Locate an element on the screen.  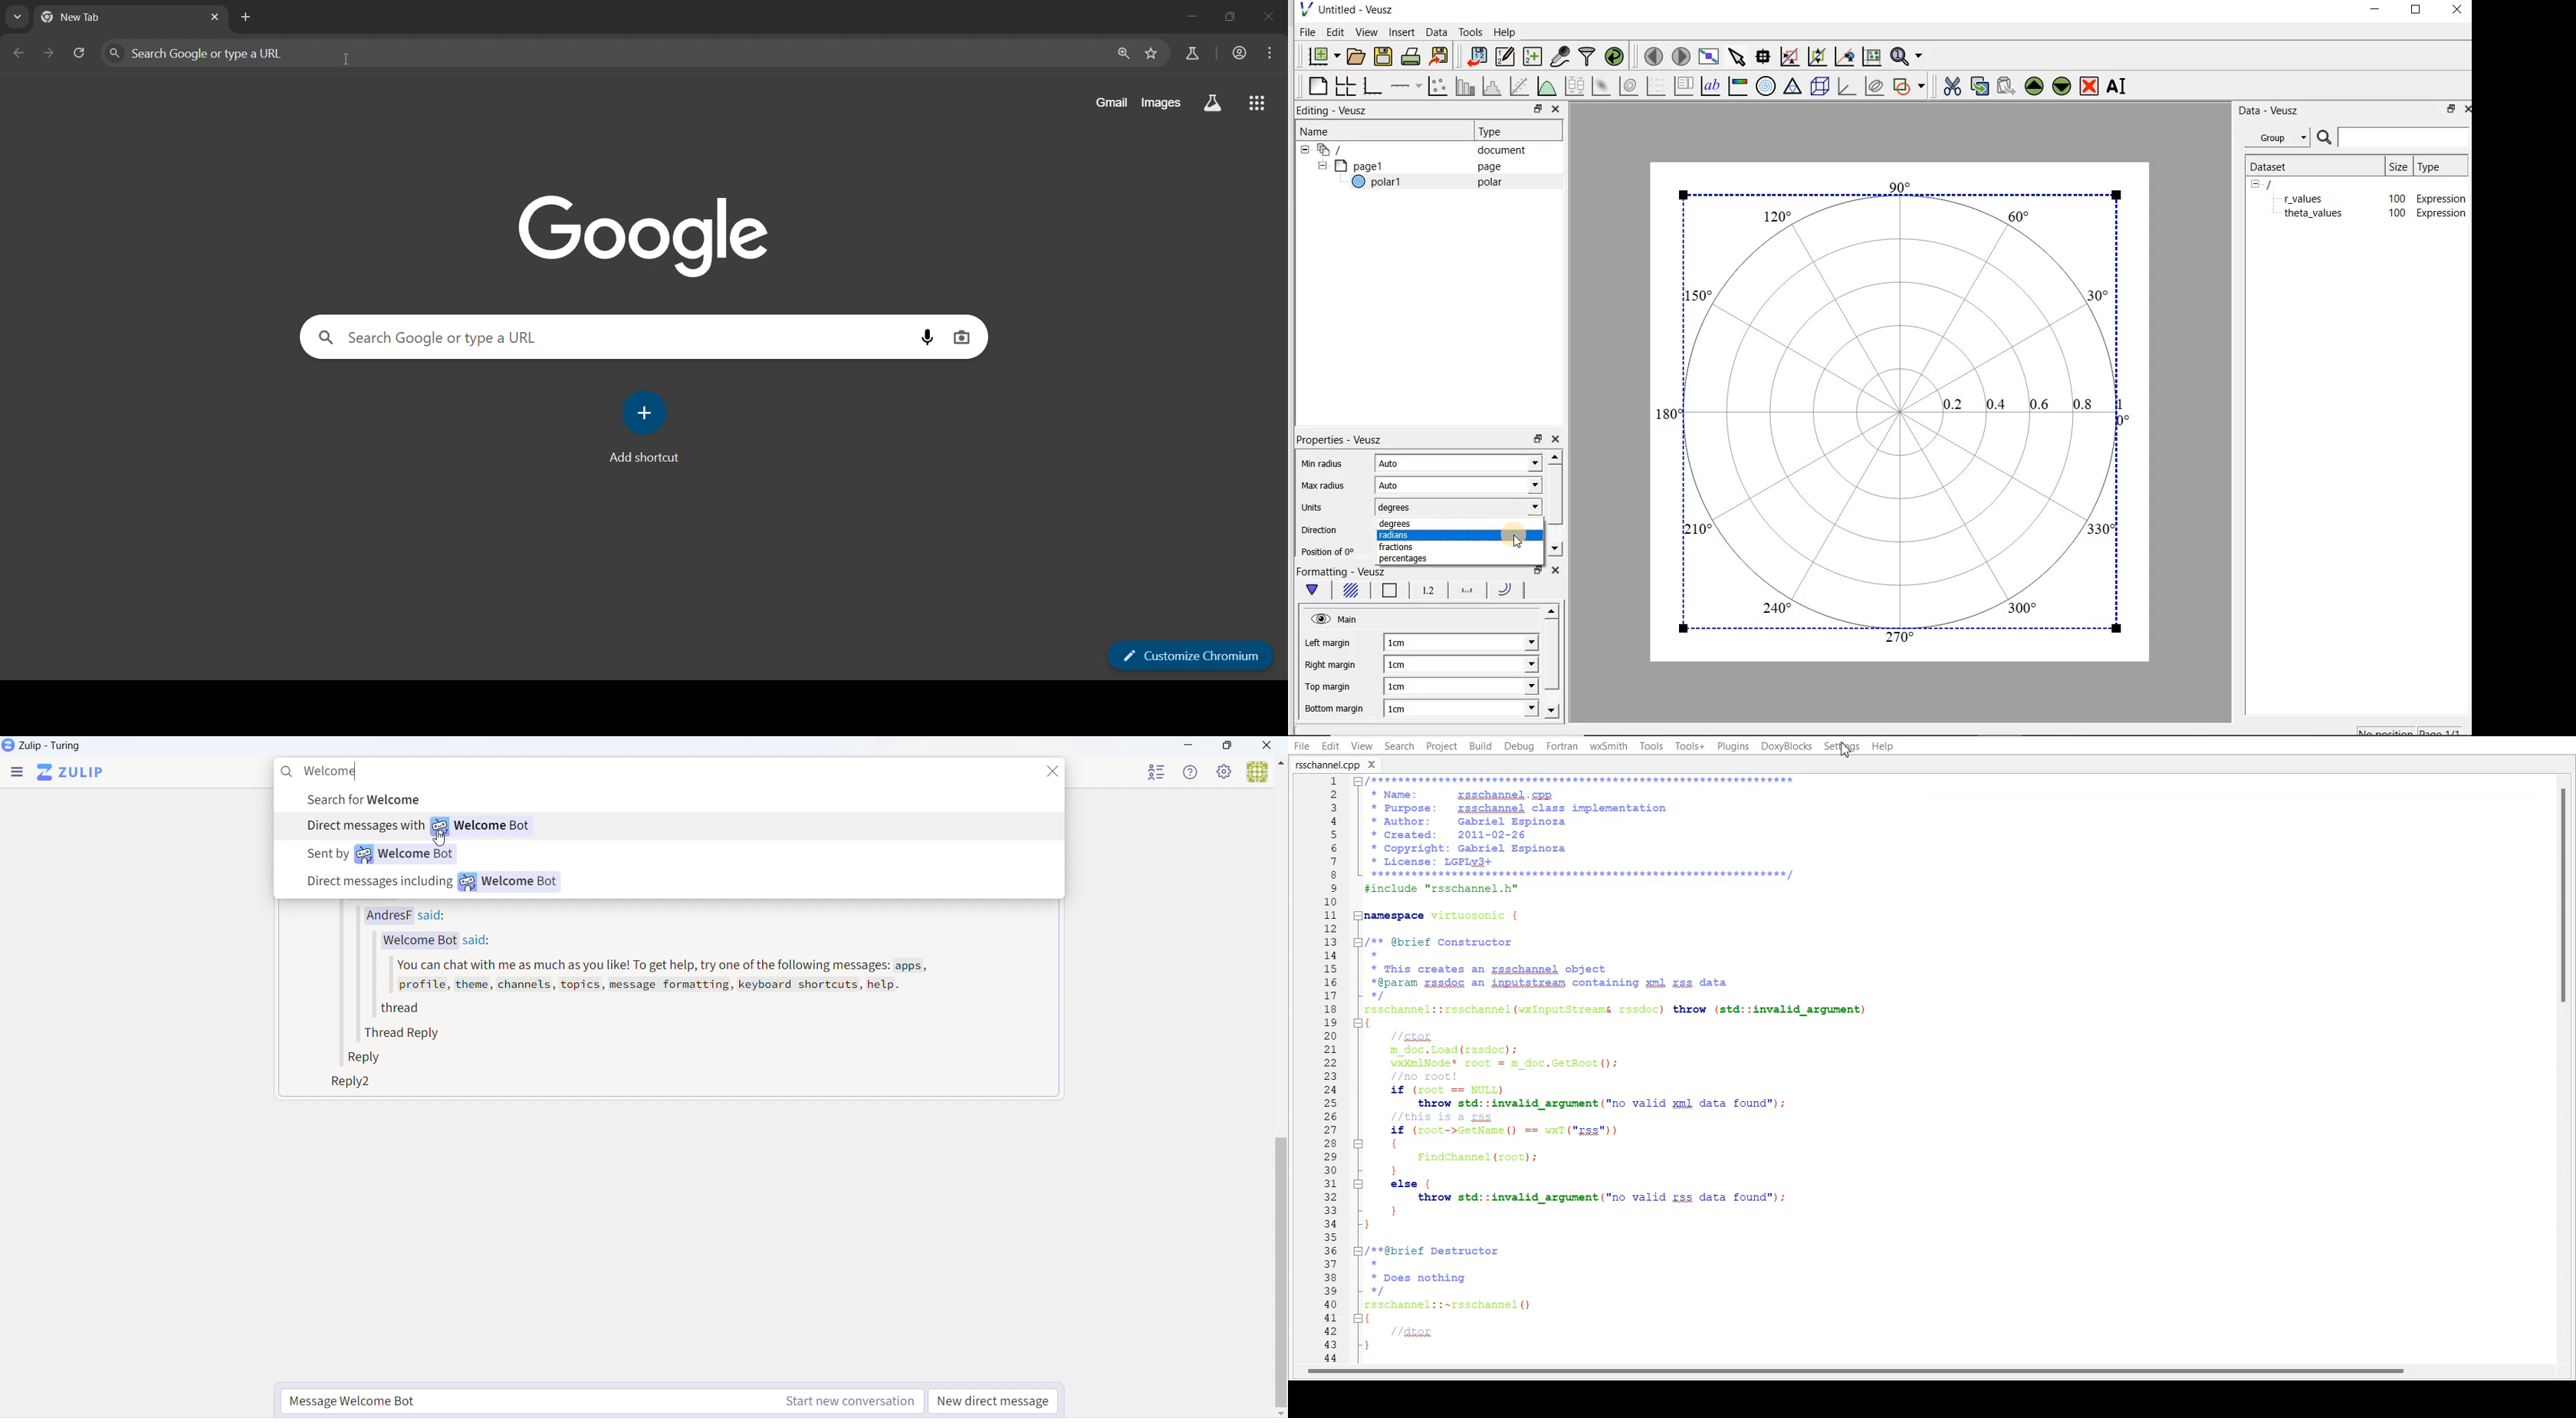
close tab is located at coordinates (216, 17).